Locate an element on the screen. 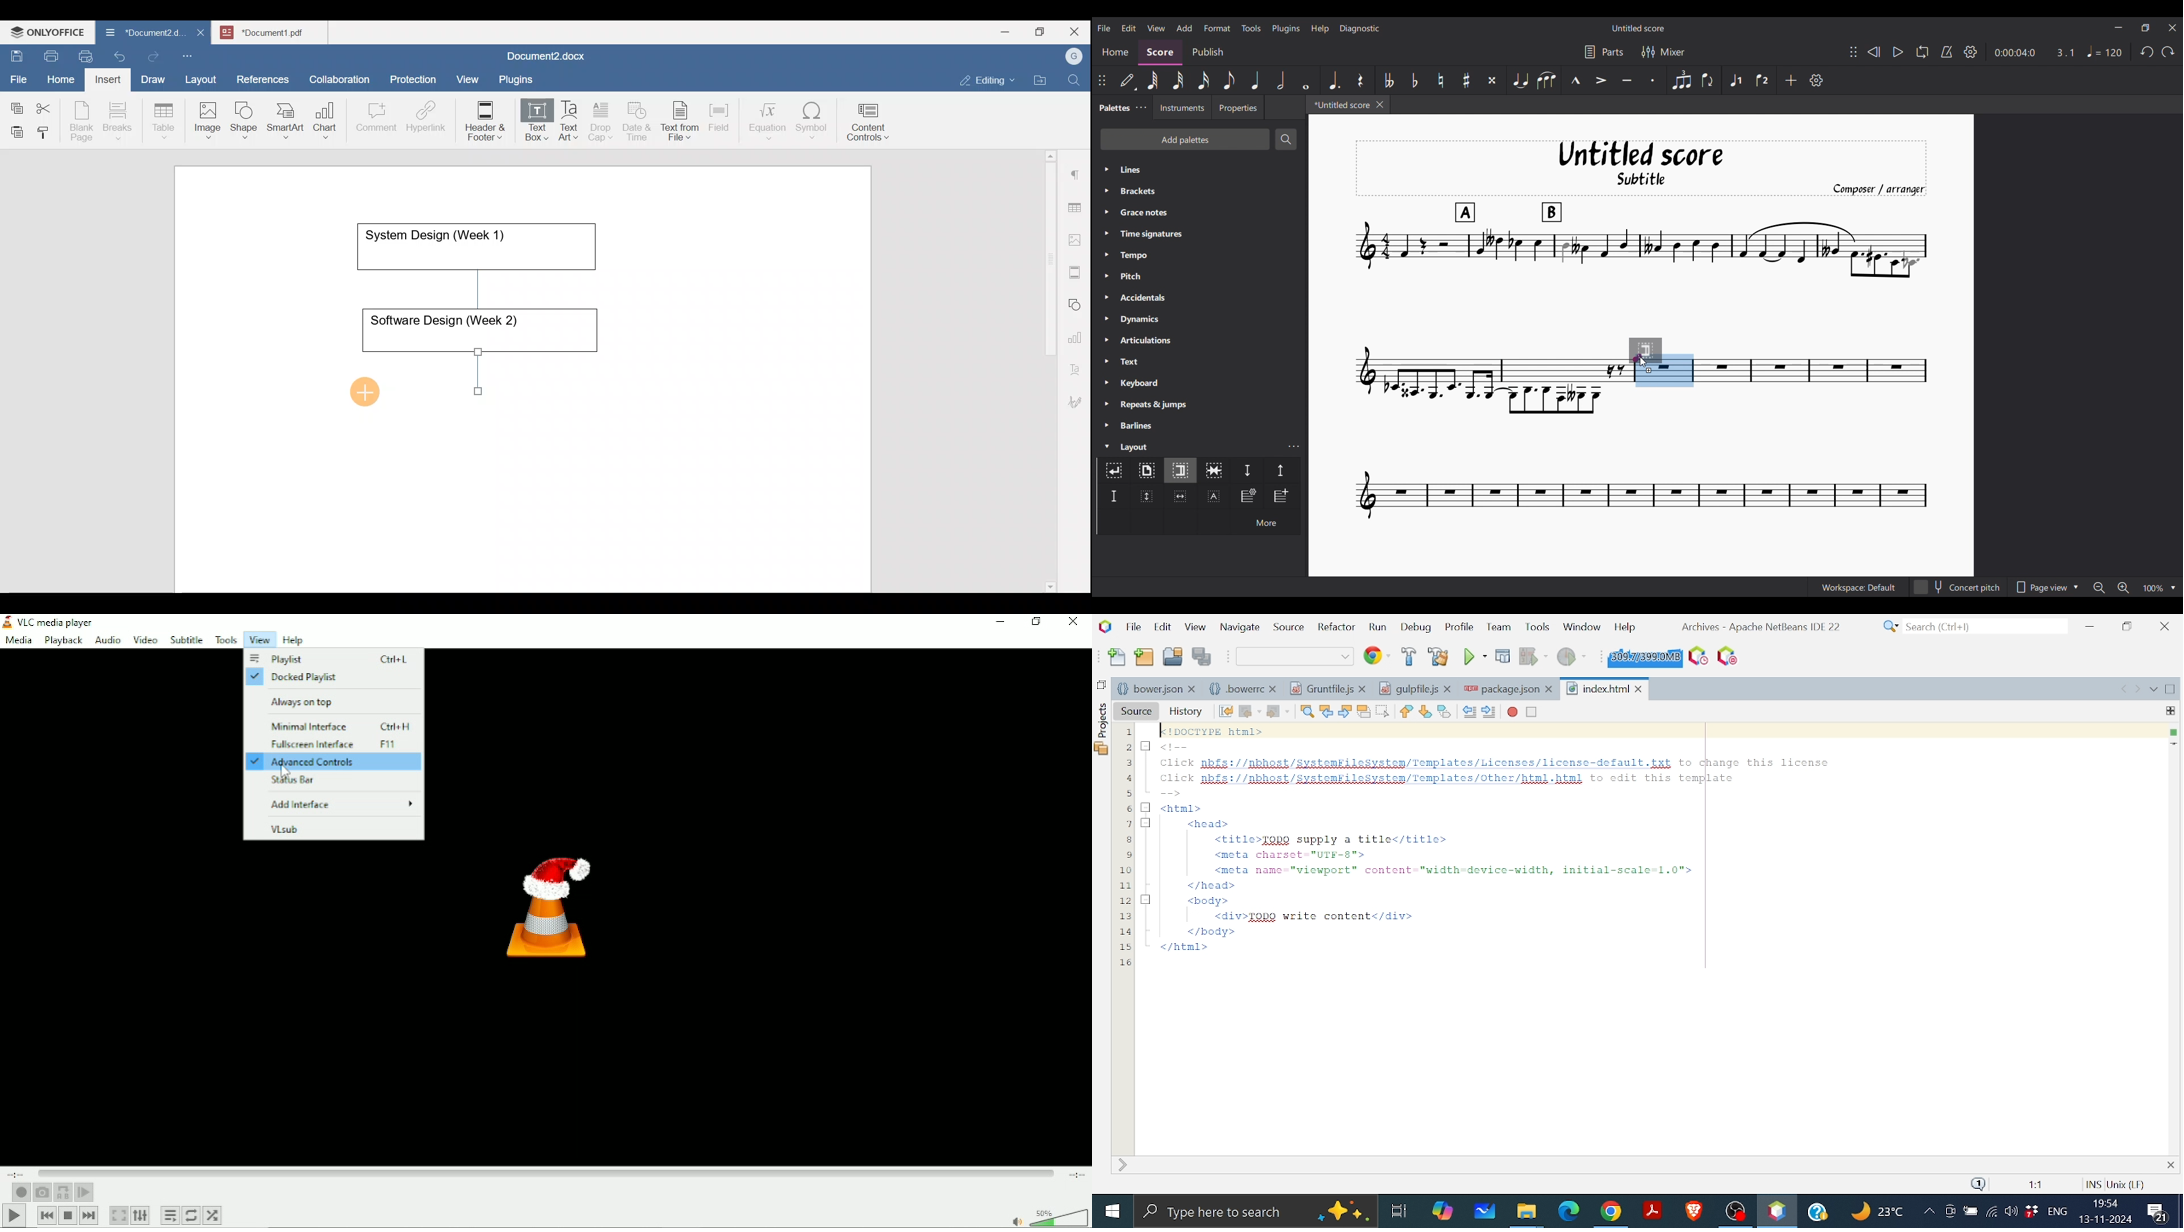 Image resolution: width=2184 pixels, height=1232 pixels.  is located at coordinates (1581, 625).